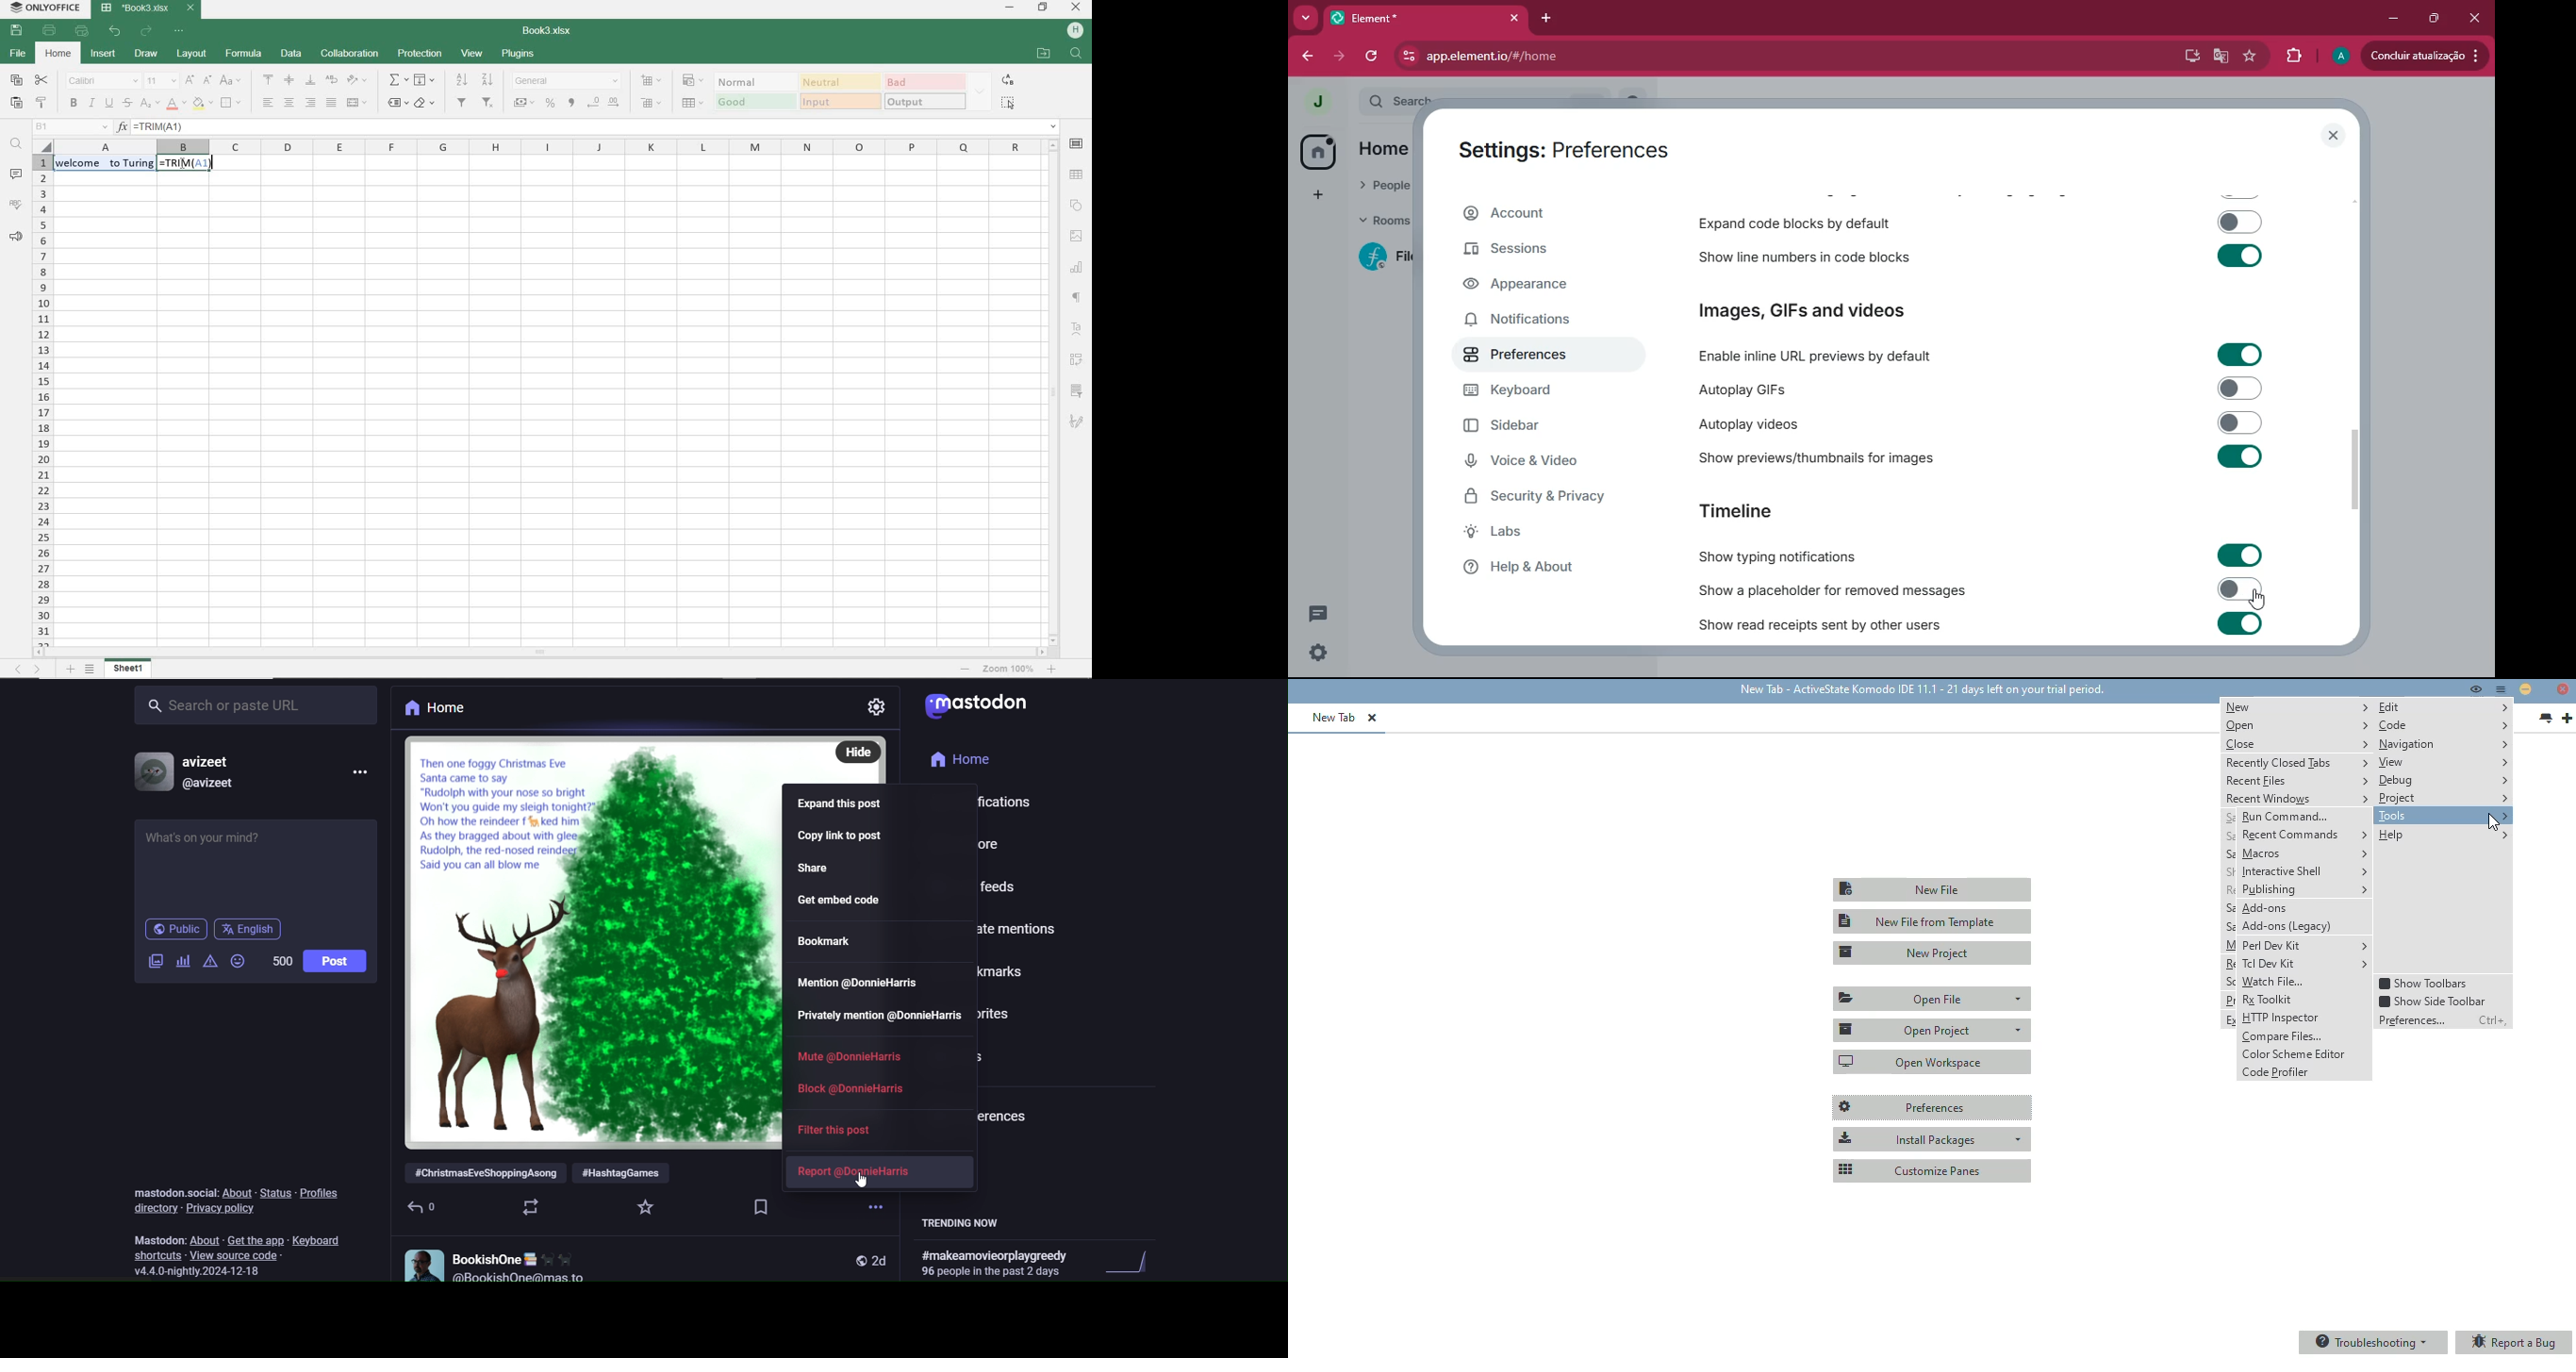 The width and height of the screenshot is (2576, 1372). Describe the element at coordinates (2297, 782) in the screenshot. I see `recent files` at that location.